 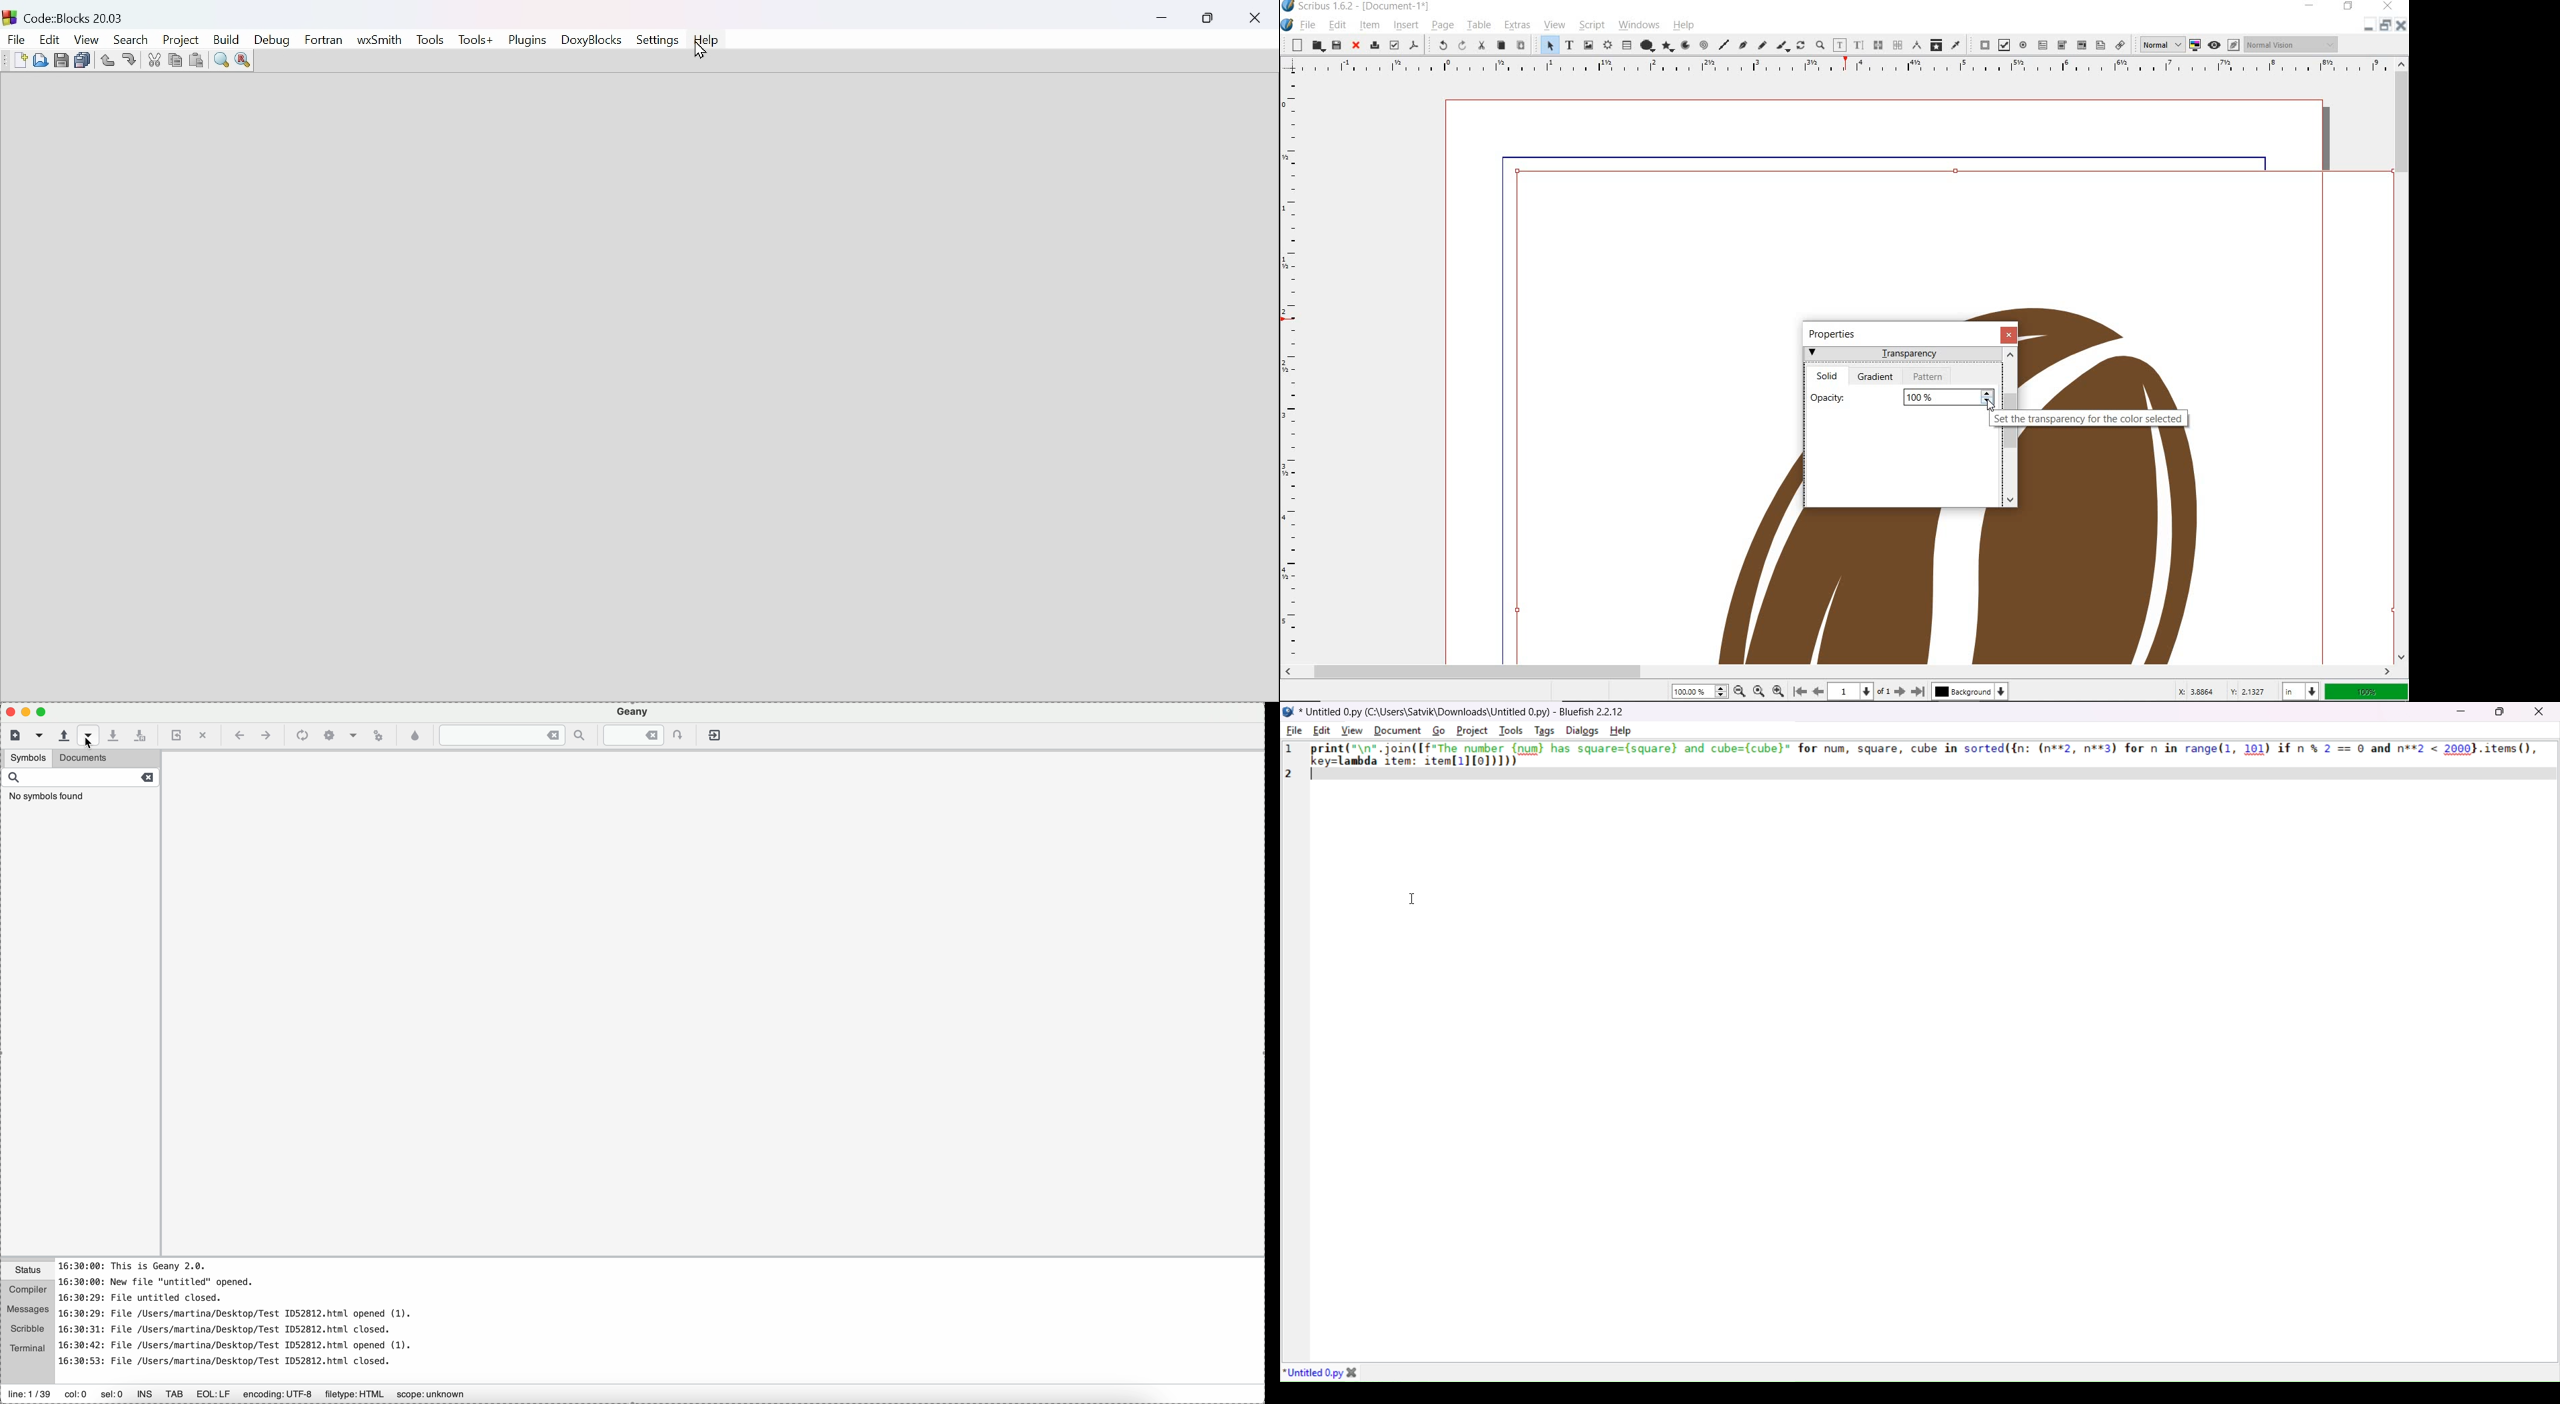 What do you see at coordinates (131, 39) in the screenshot?
I see `Search` at bounding box center [131, 39].